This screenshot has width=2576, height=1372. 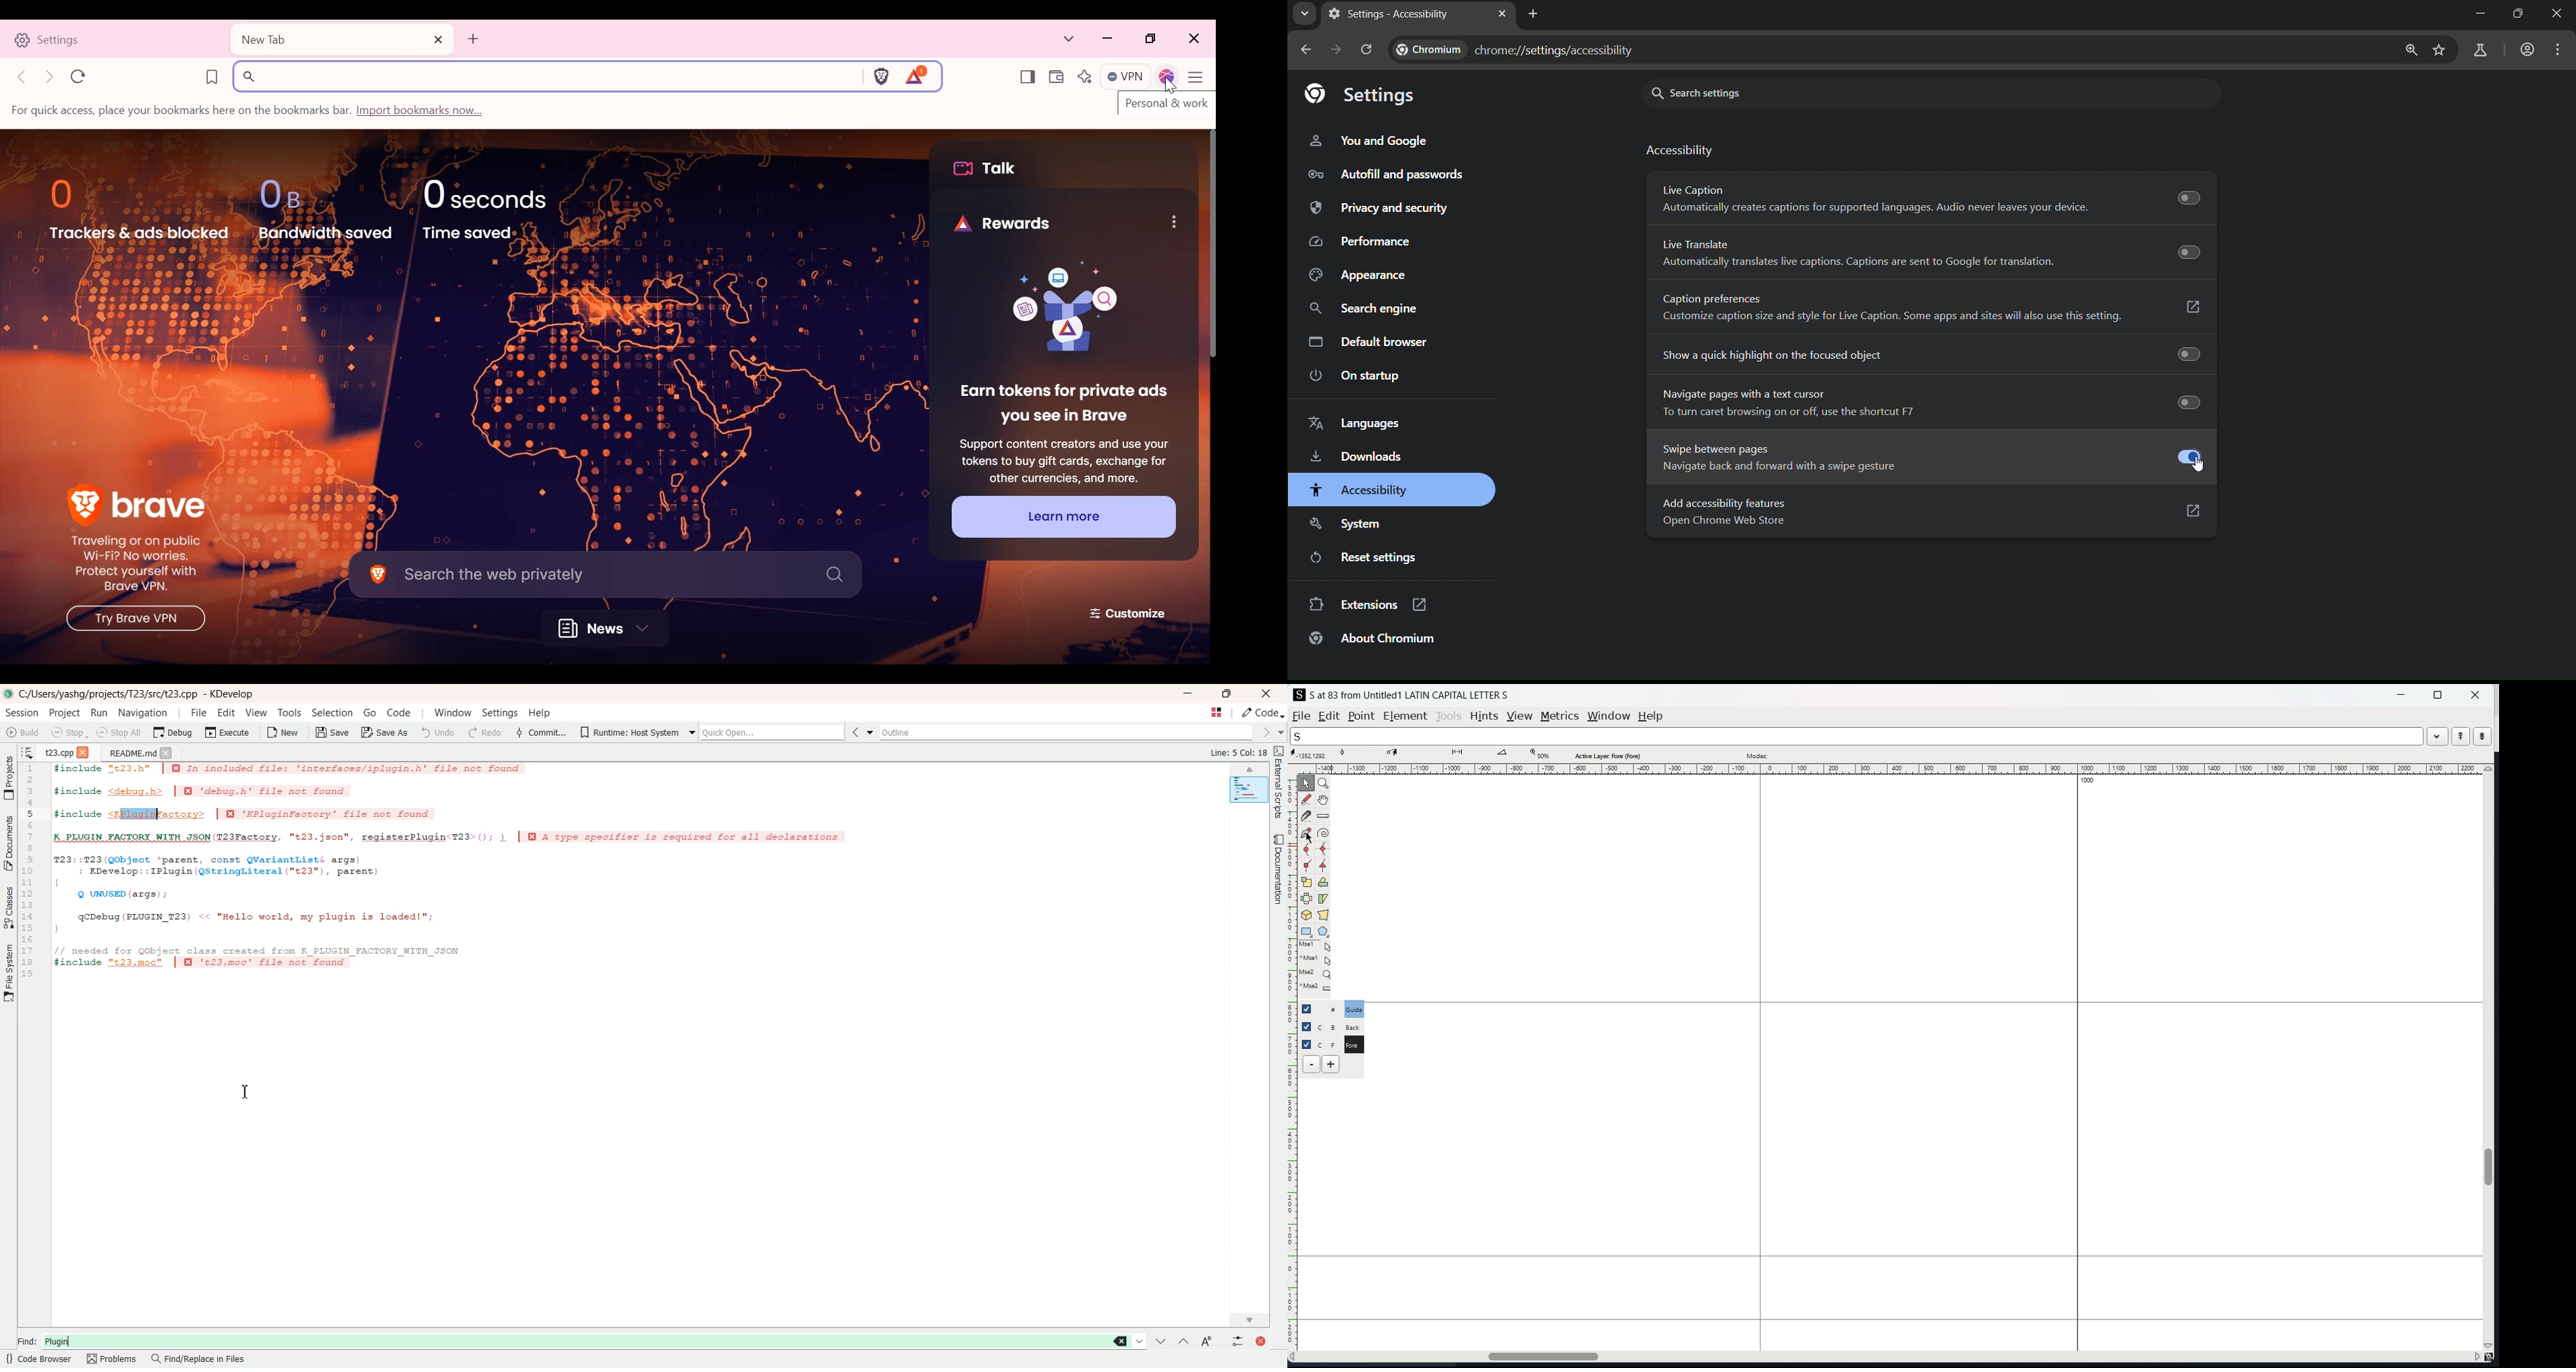 What do you see at coordinates (1539, 754) in the screenshot?
I see `zoom level` at bounding box center [1539, 754].